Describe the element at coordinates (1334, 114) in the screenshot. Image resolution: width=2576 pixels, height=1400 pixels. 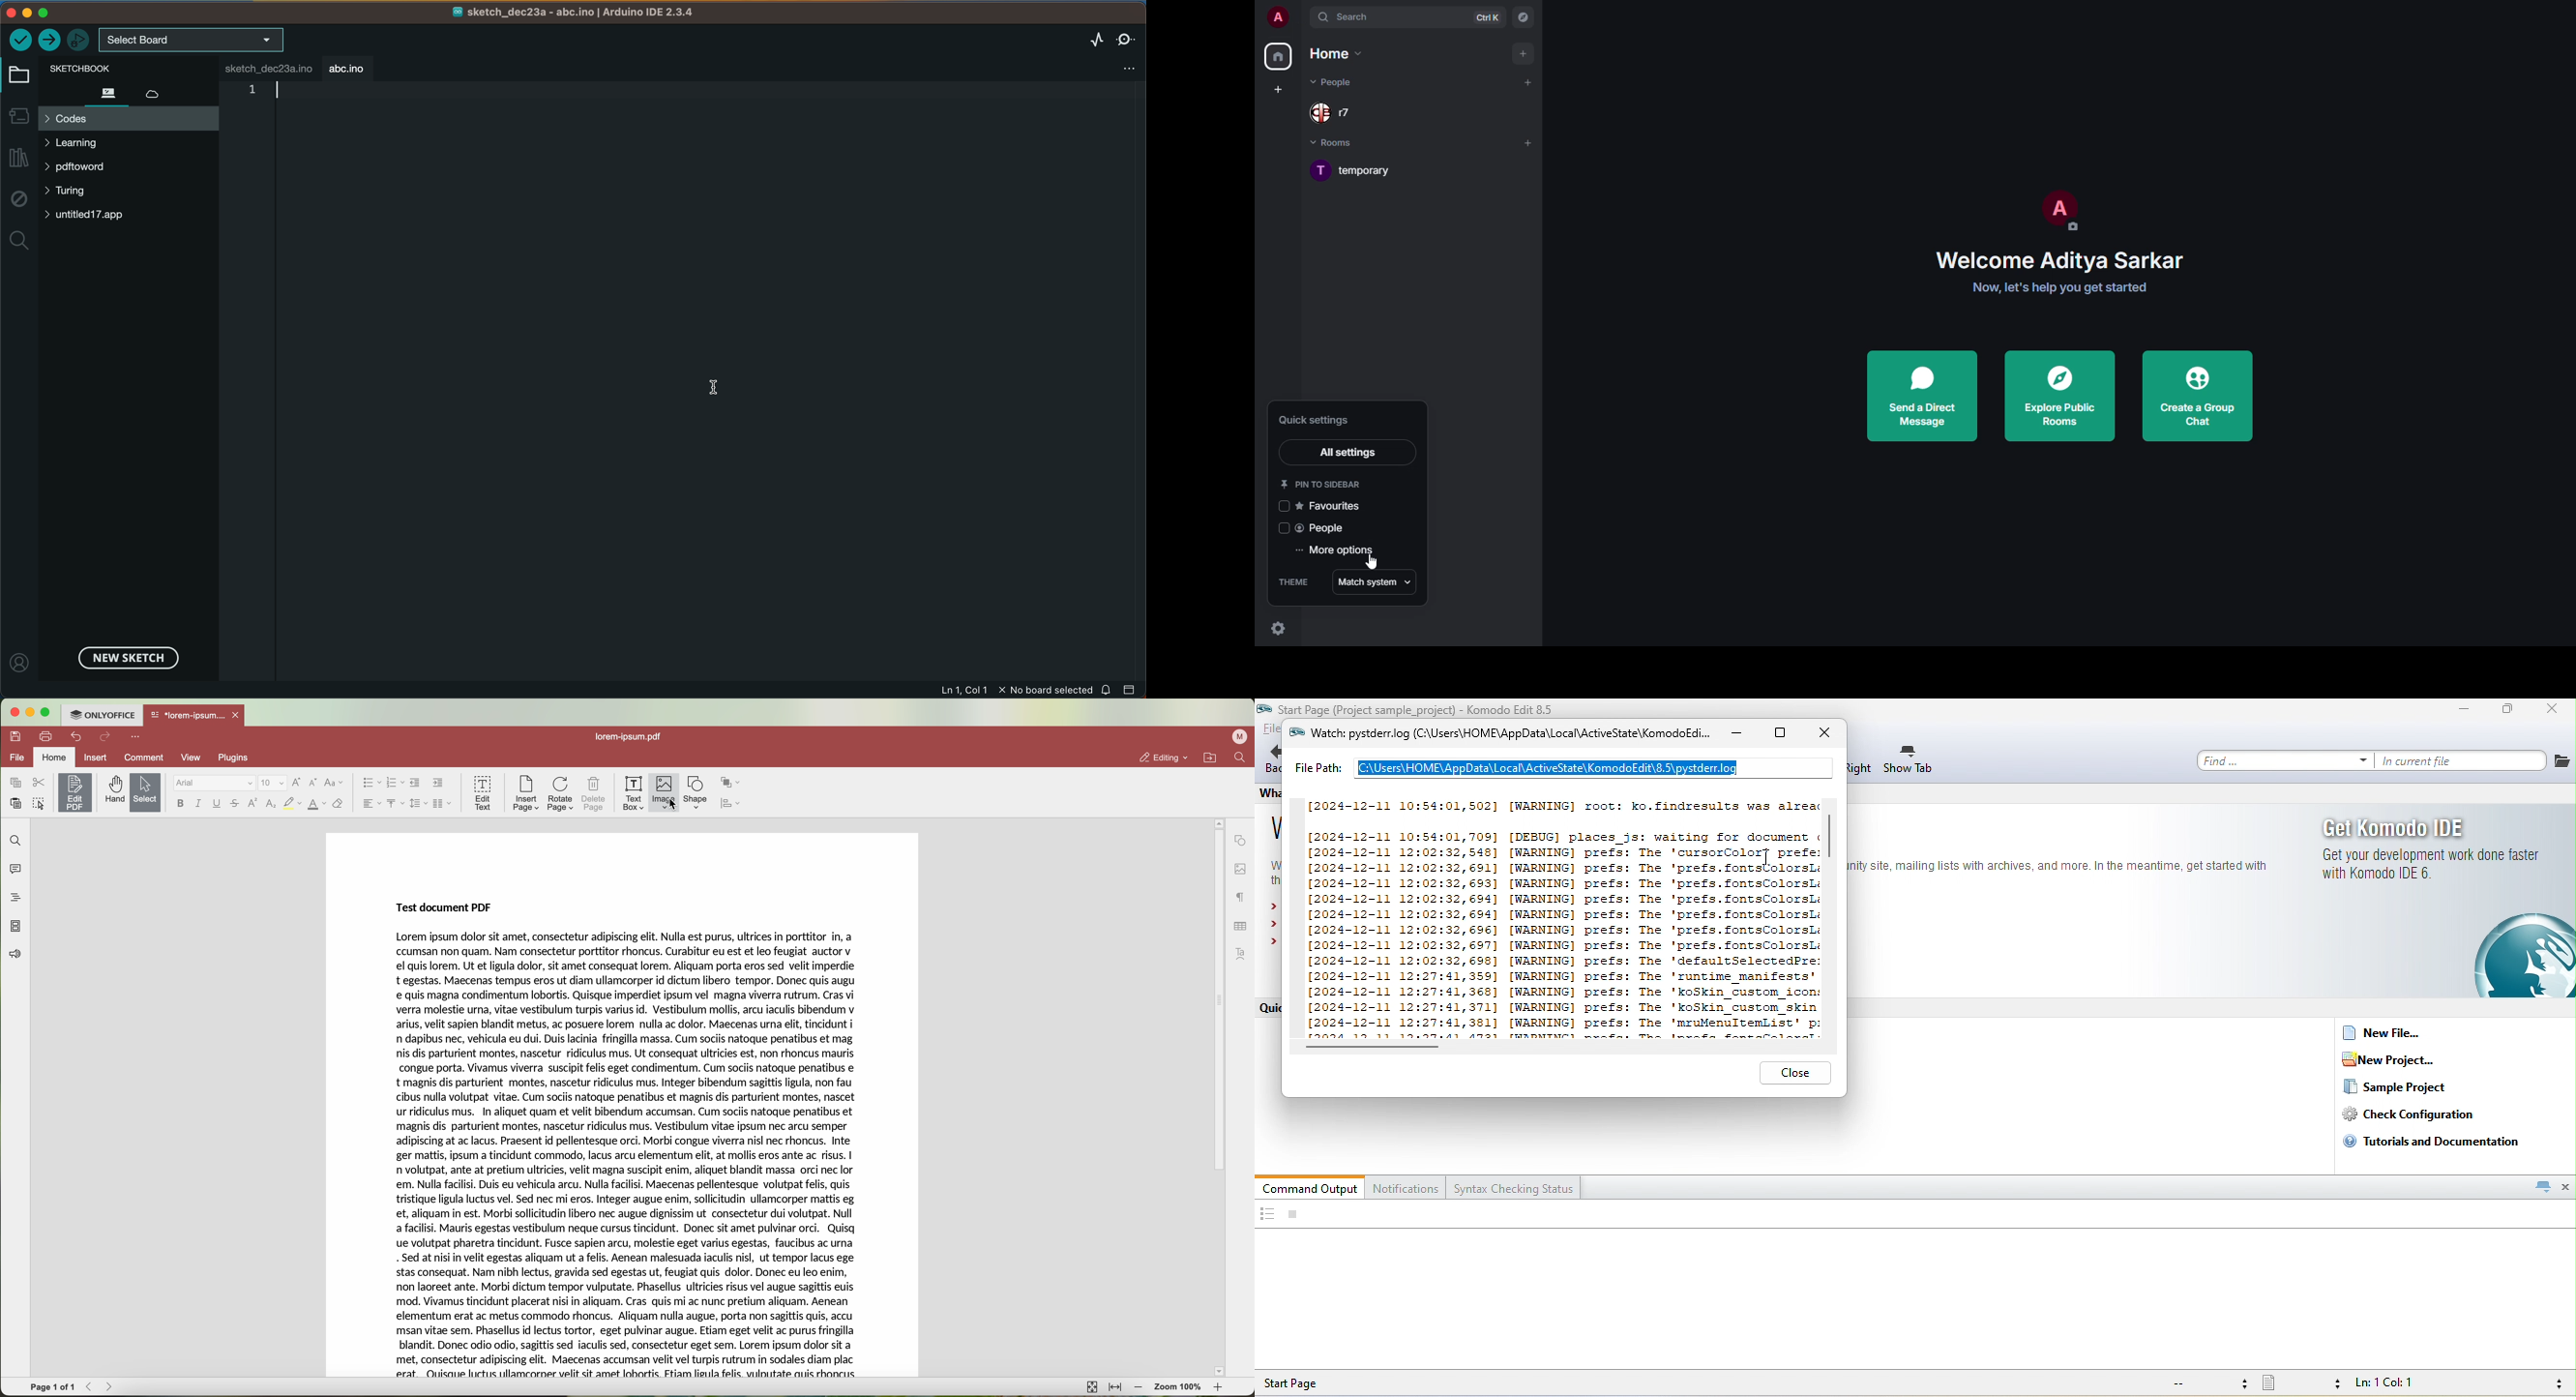
I see `people` at that location.